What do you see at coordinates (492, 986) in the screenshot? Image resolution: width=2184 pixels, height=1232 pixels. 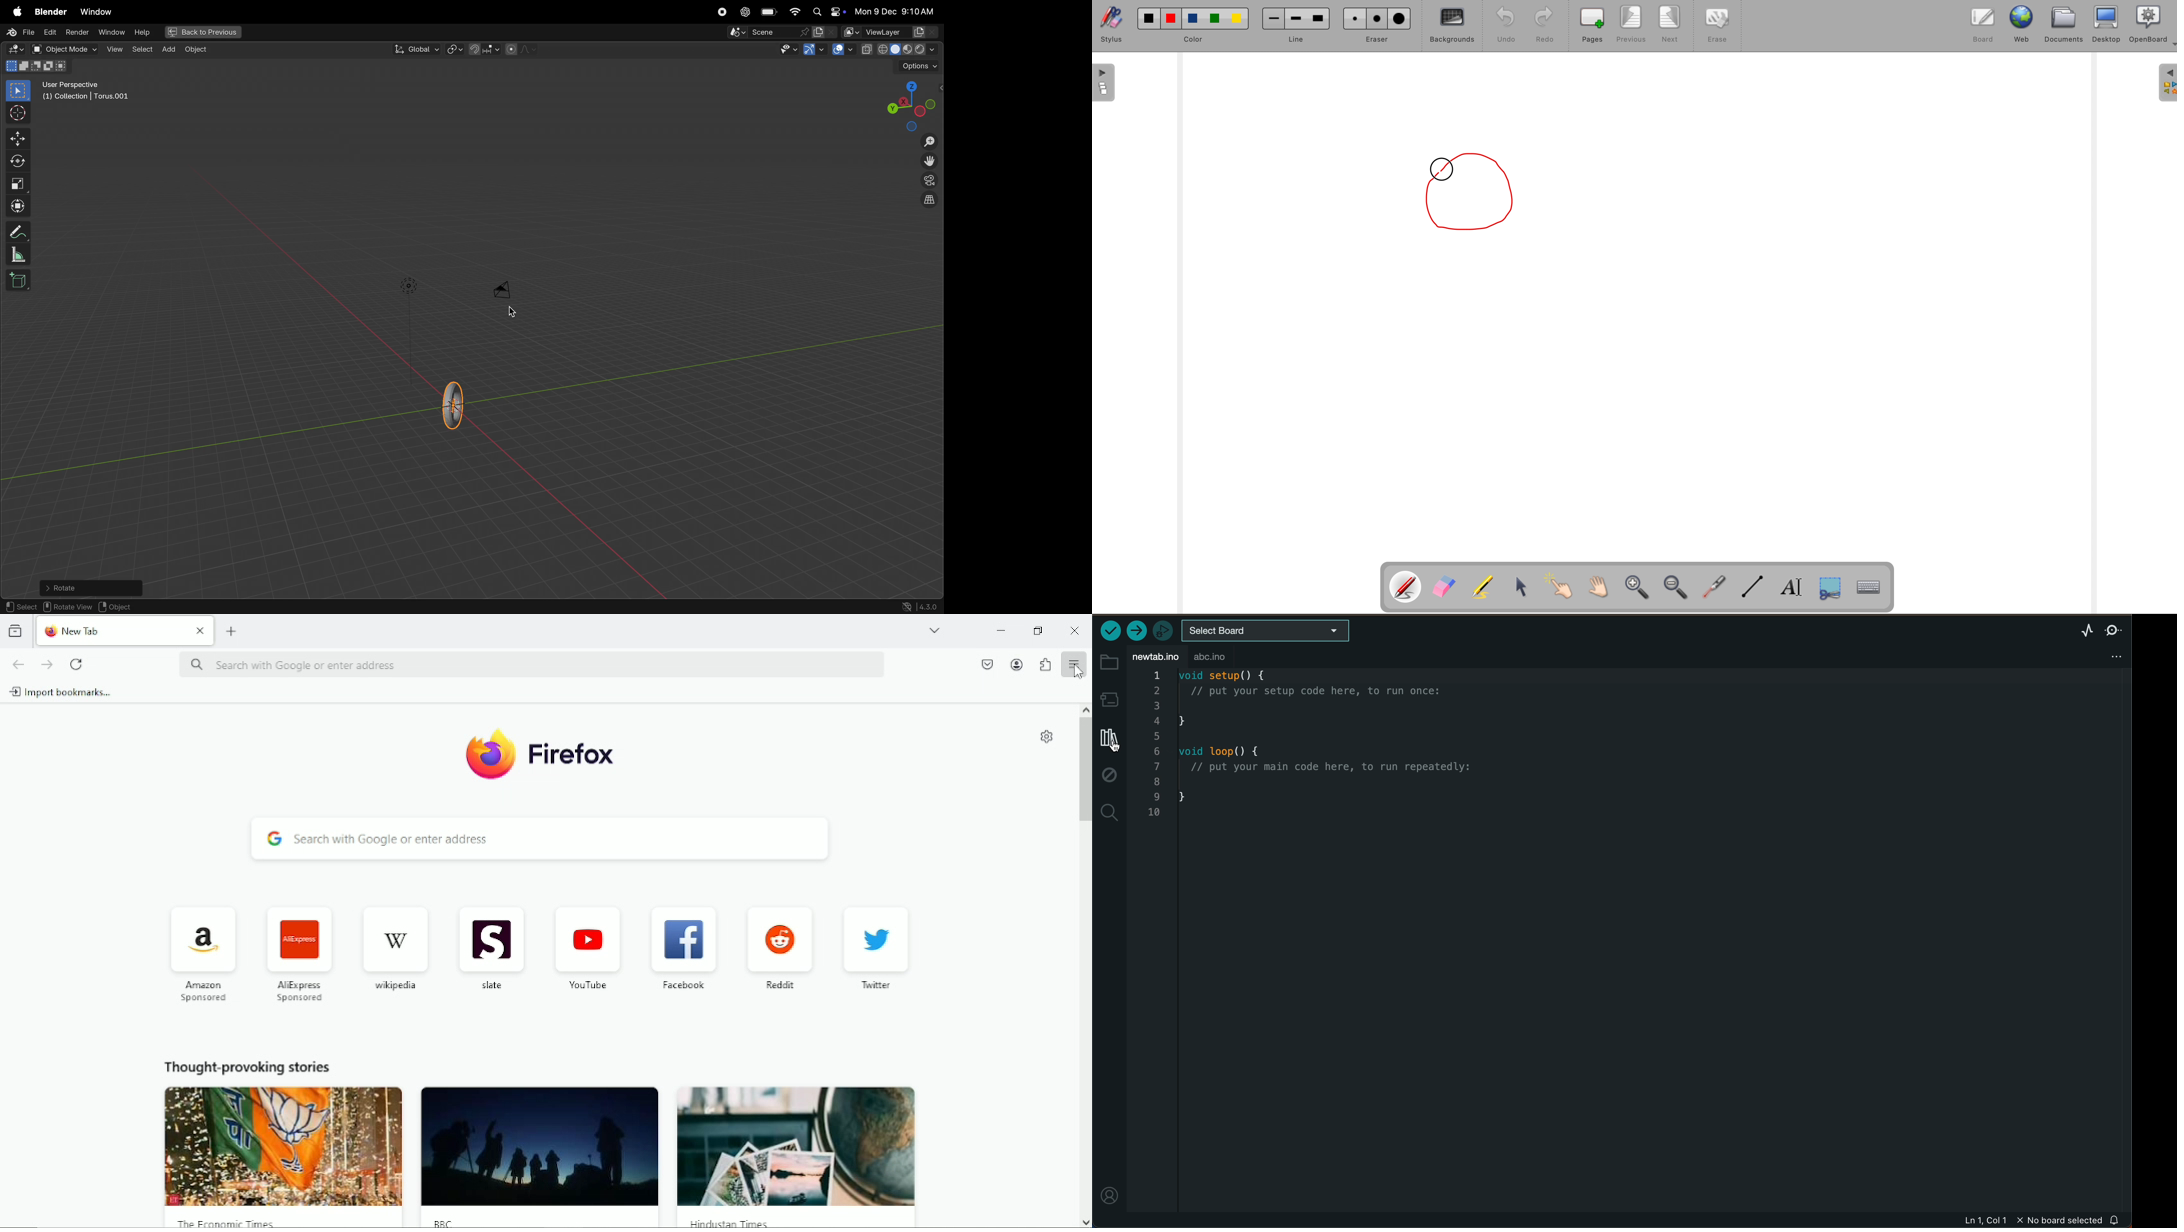 I see `slate` at bounding box center [492, 986].